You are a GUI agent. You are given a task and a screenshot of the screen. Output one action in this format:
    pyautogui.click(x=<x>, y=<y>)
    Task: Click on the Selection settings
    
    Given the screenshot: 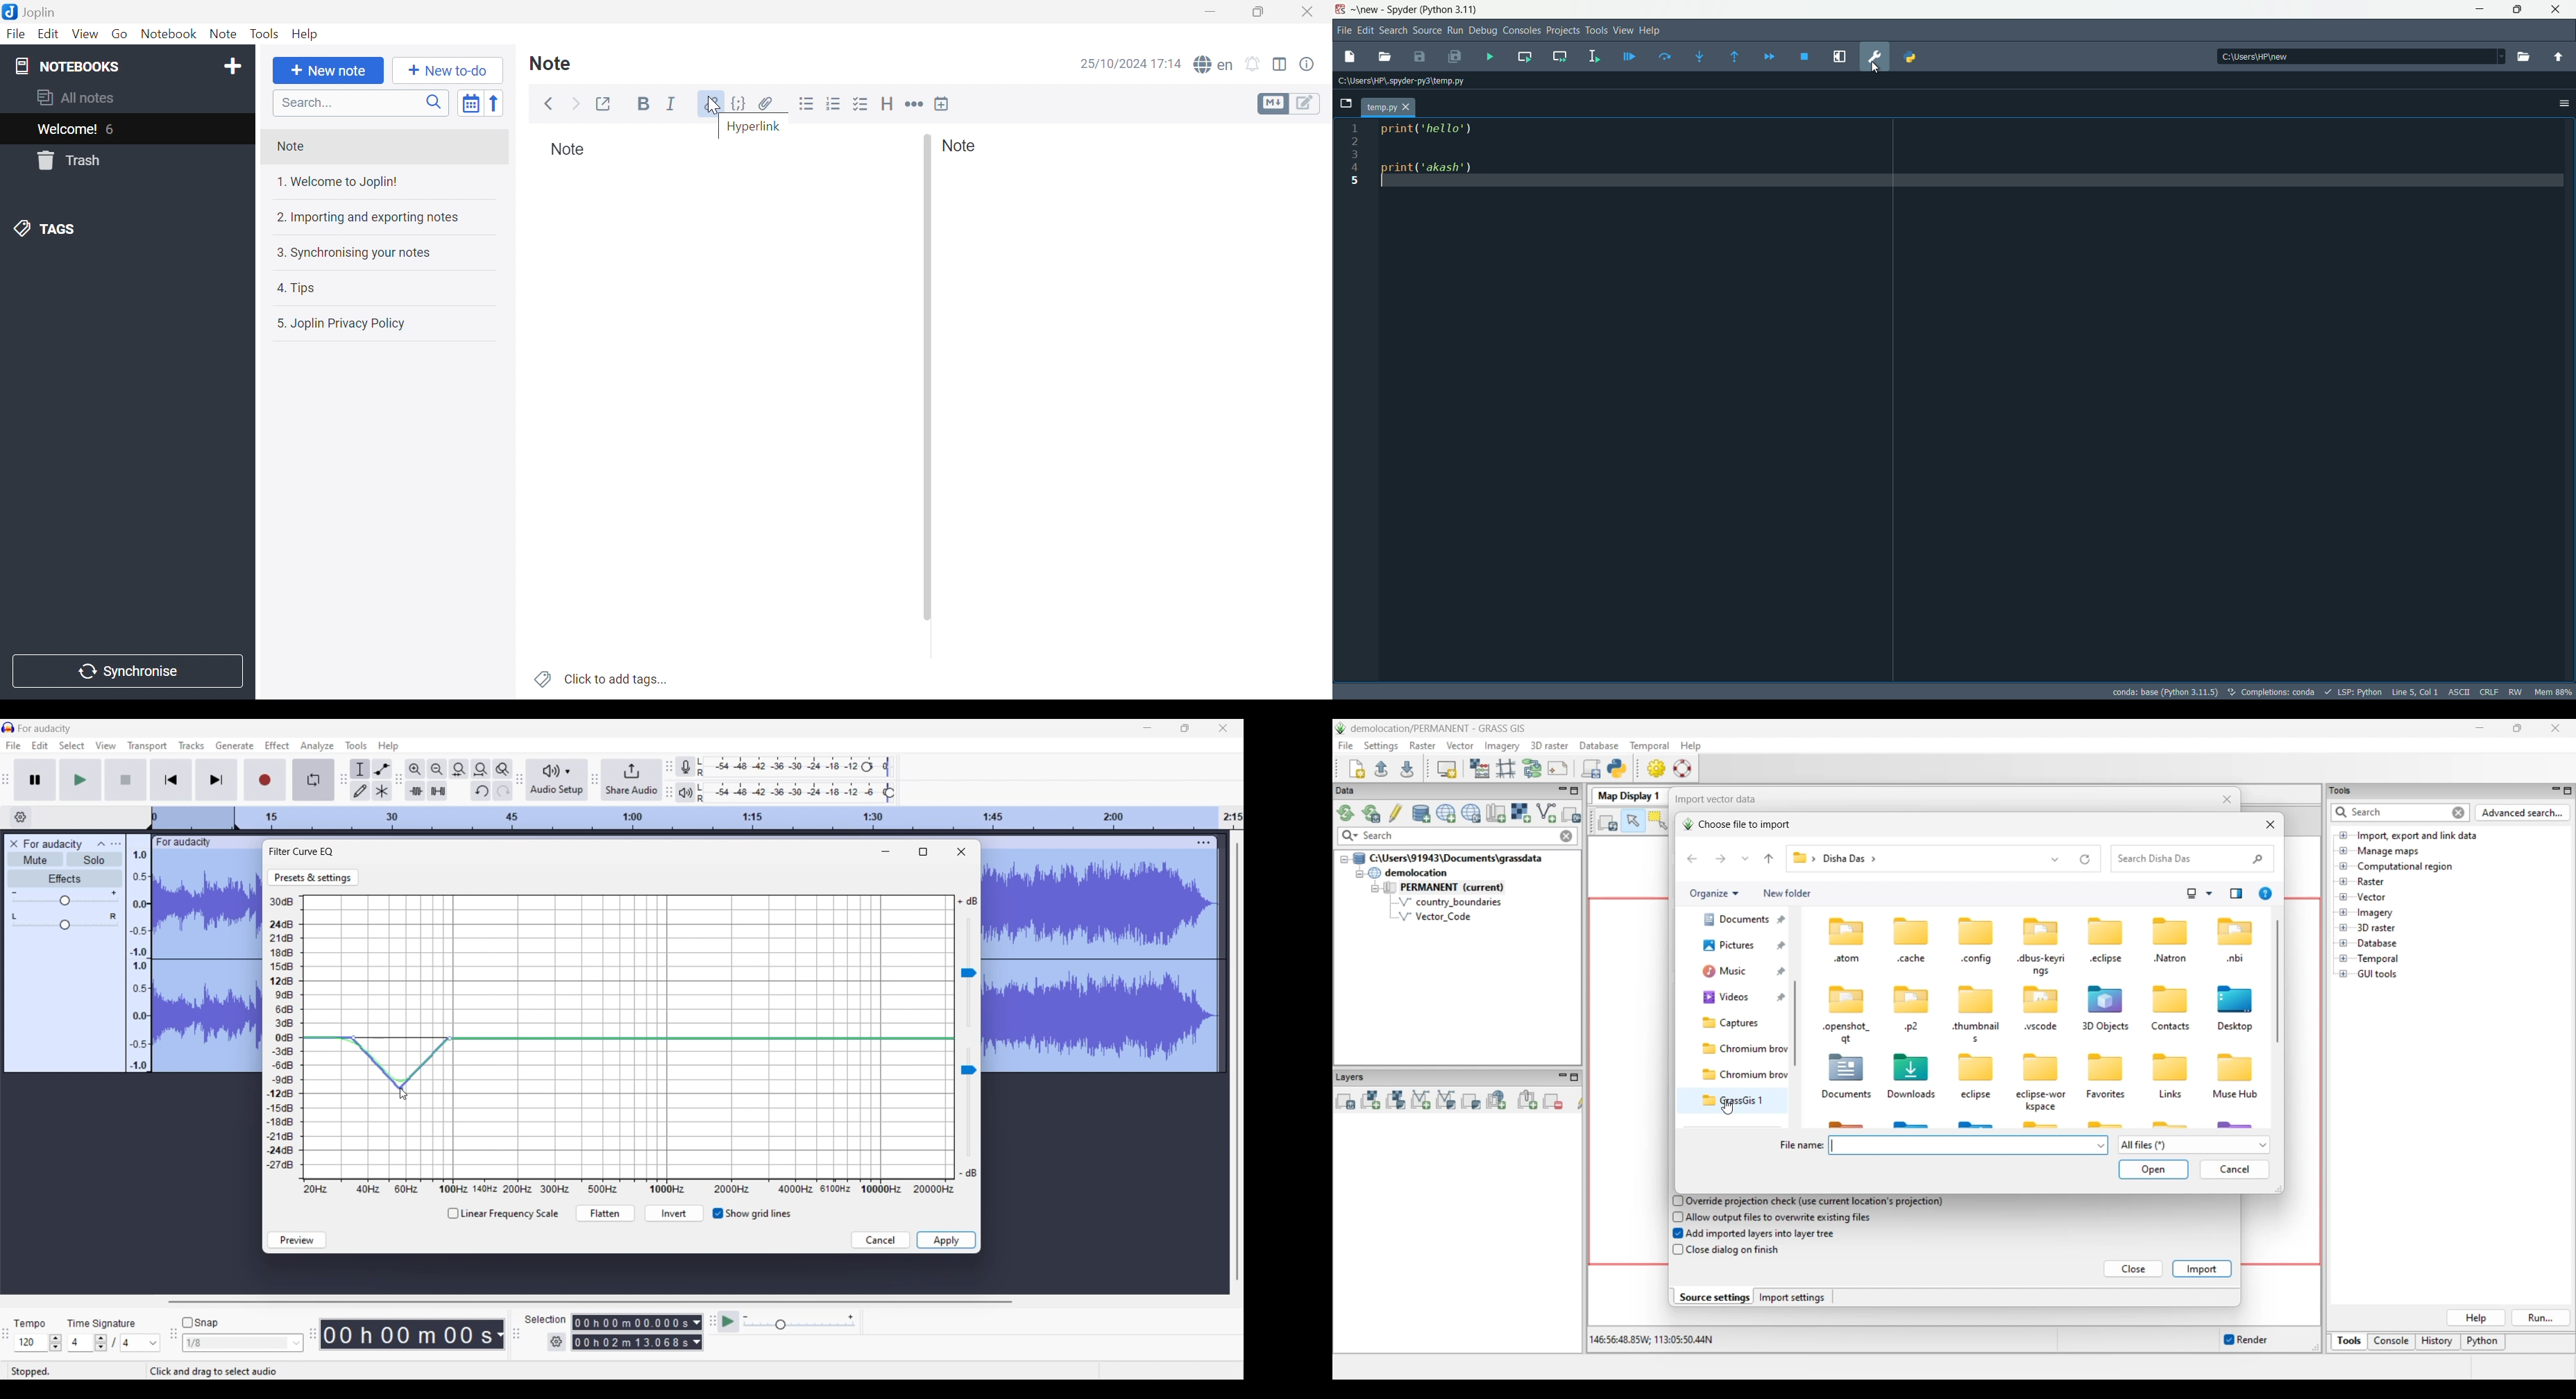 What is the action you would take?
    pyautogui.click(x=556, y=1342)
    